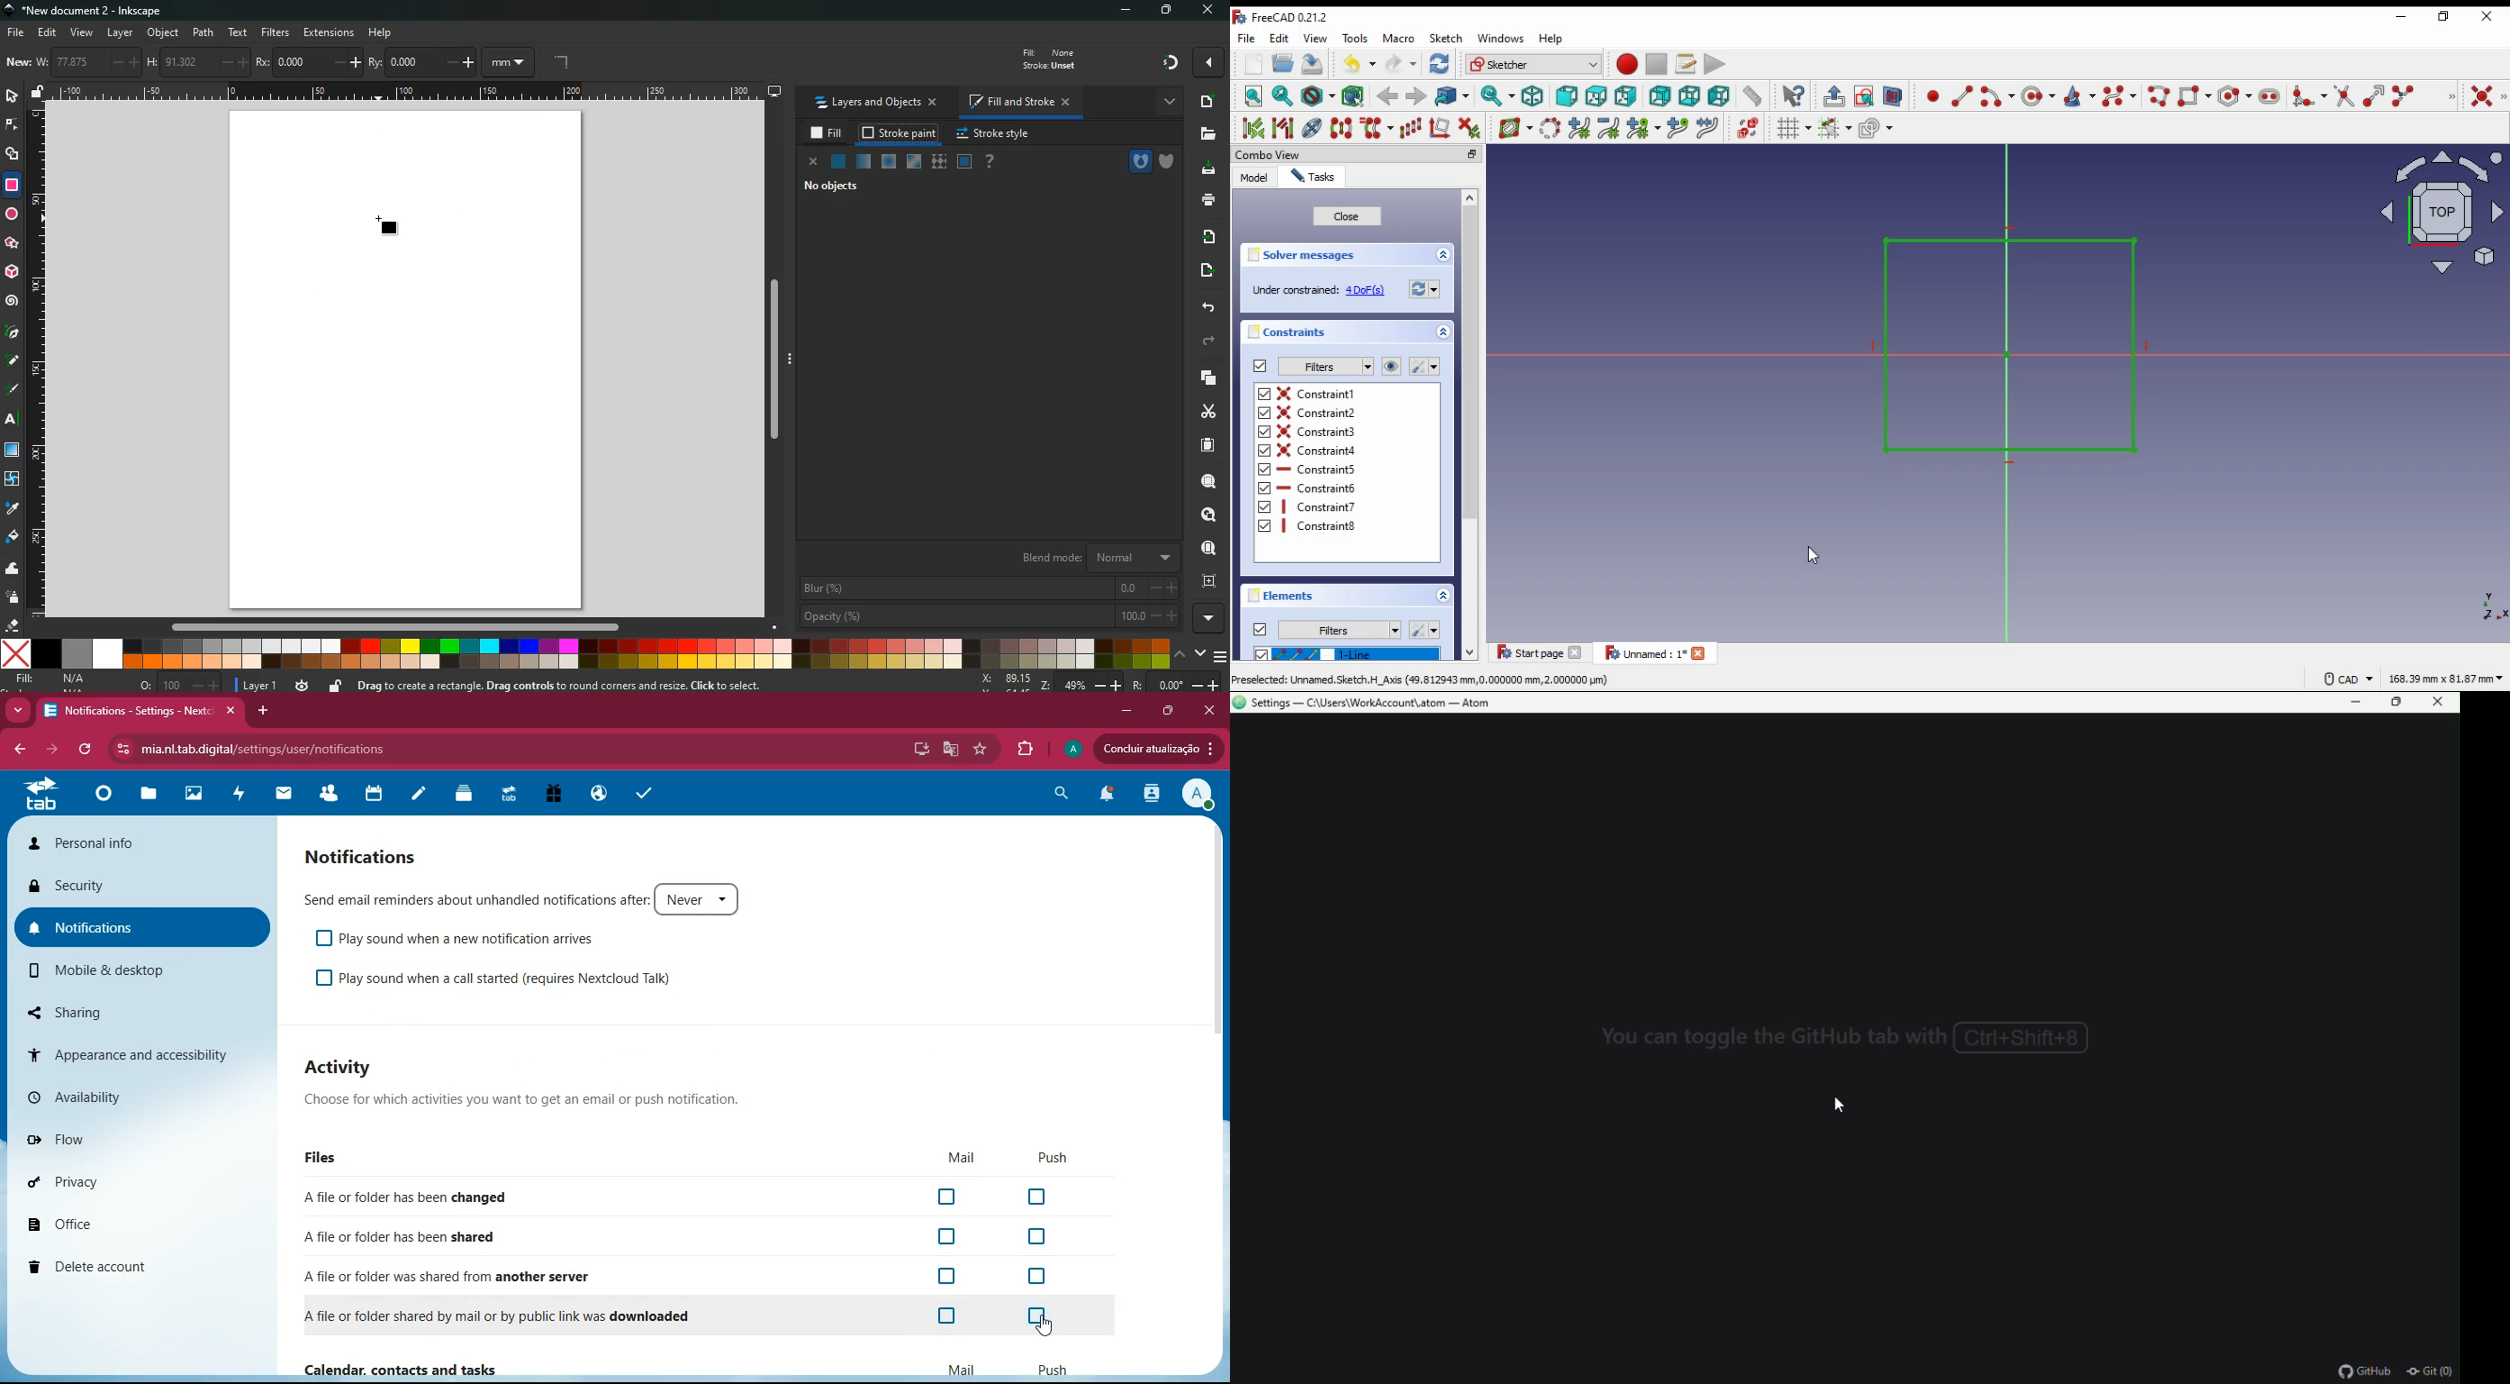 This screenshot has height=1400, width=2520. What do you see at coordinates (2078, 96) in the screenshot?
I see `create conic` at bounding box center [2078, 96].